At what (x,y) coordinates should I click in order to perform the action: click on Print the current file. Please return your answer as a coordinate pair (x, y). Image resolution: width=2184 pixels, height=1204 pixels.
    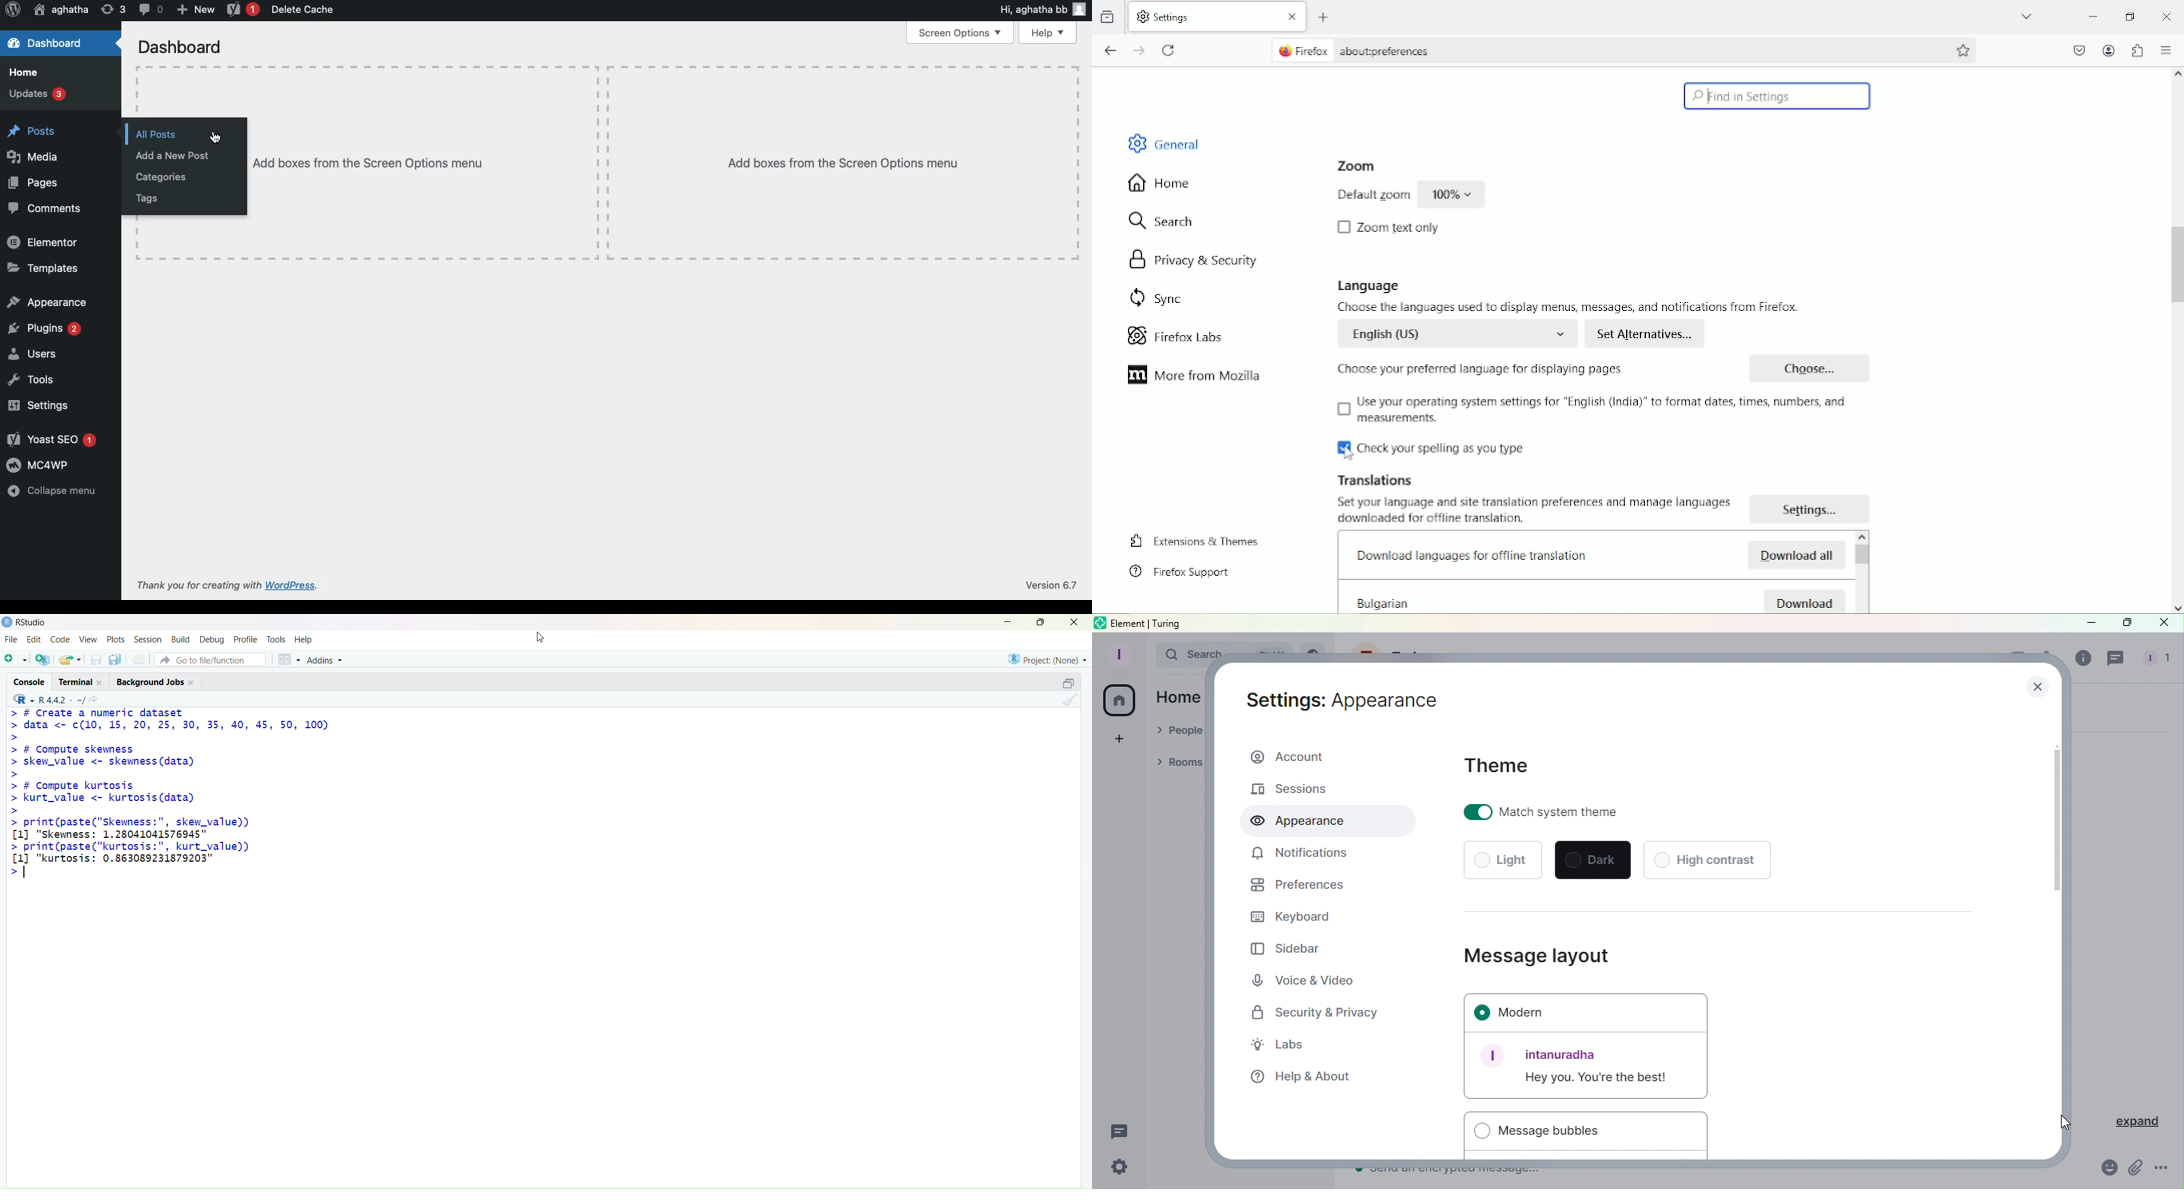
    Looking at the image, I should click on (138, 660).